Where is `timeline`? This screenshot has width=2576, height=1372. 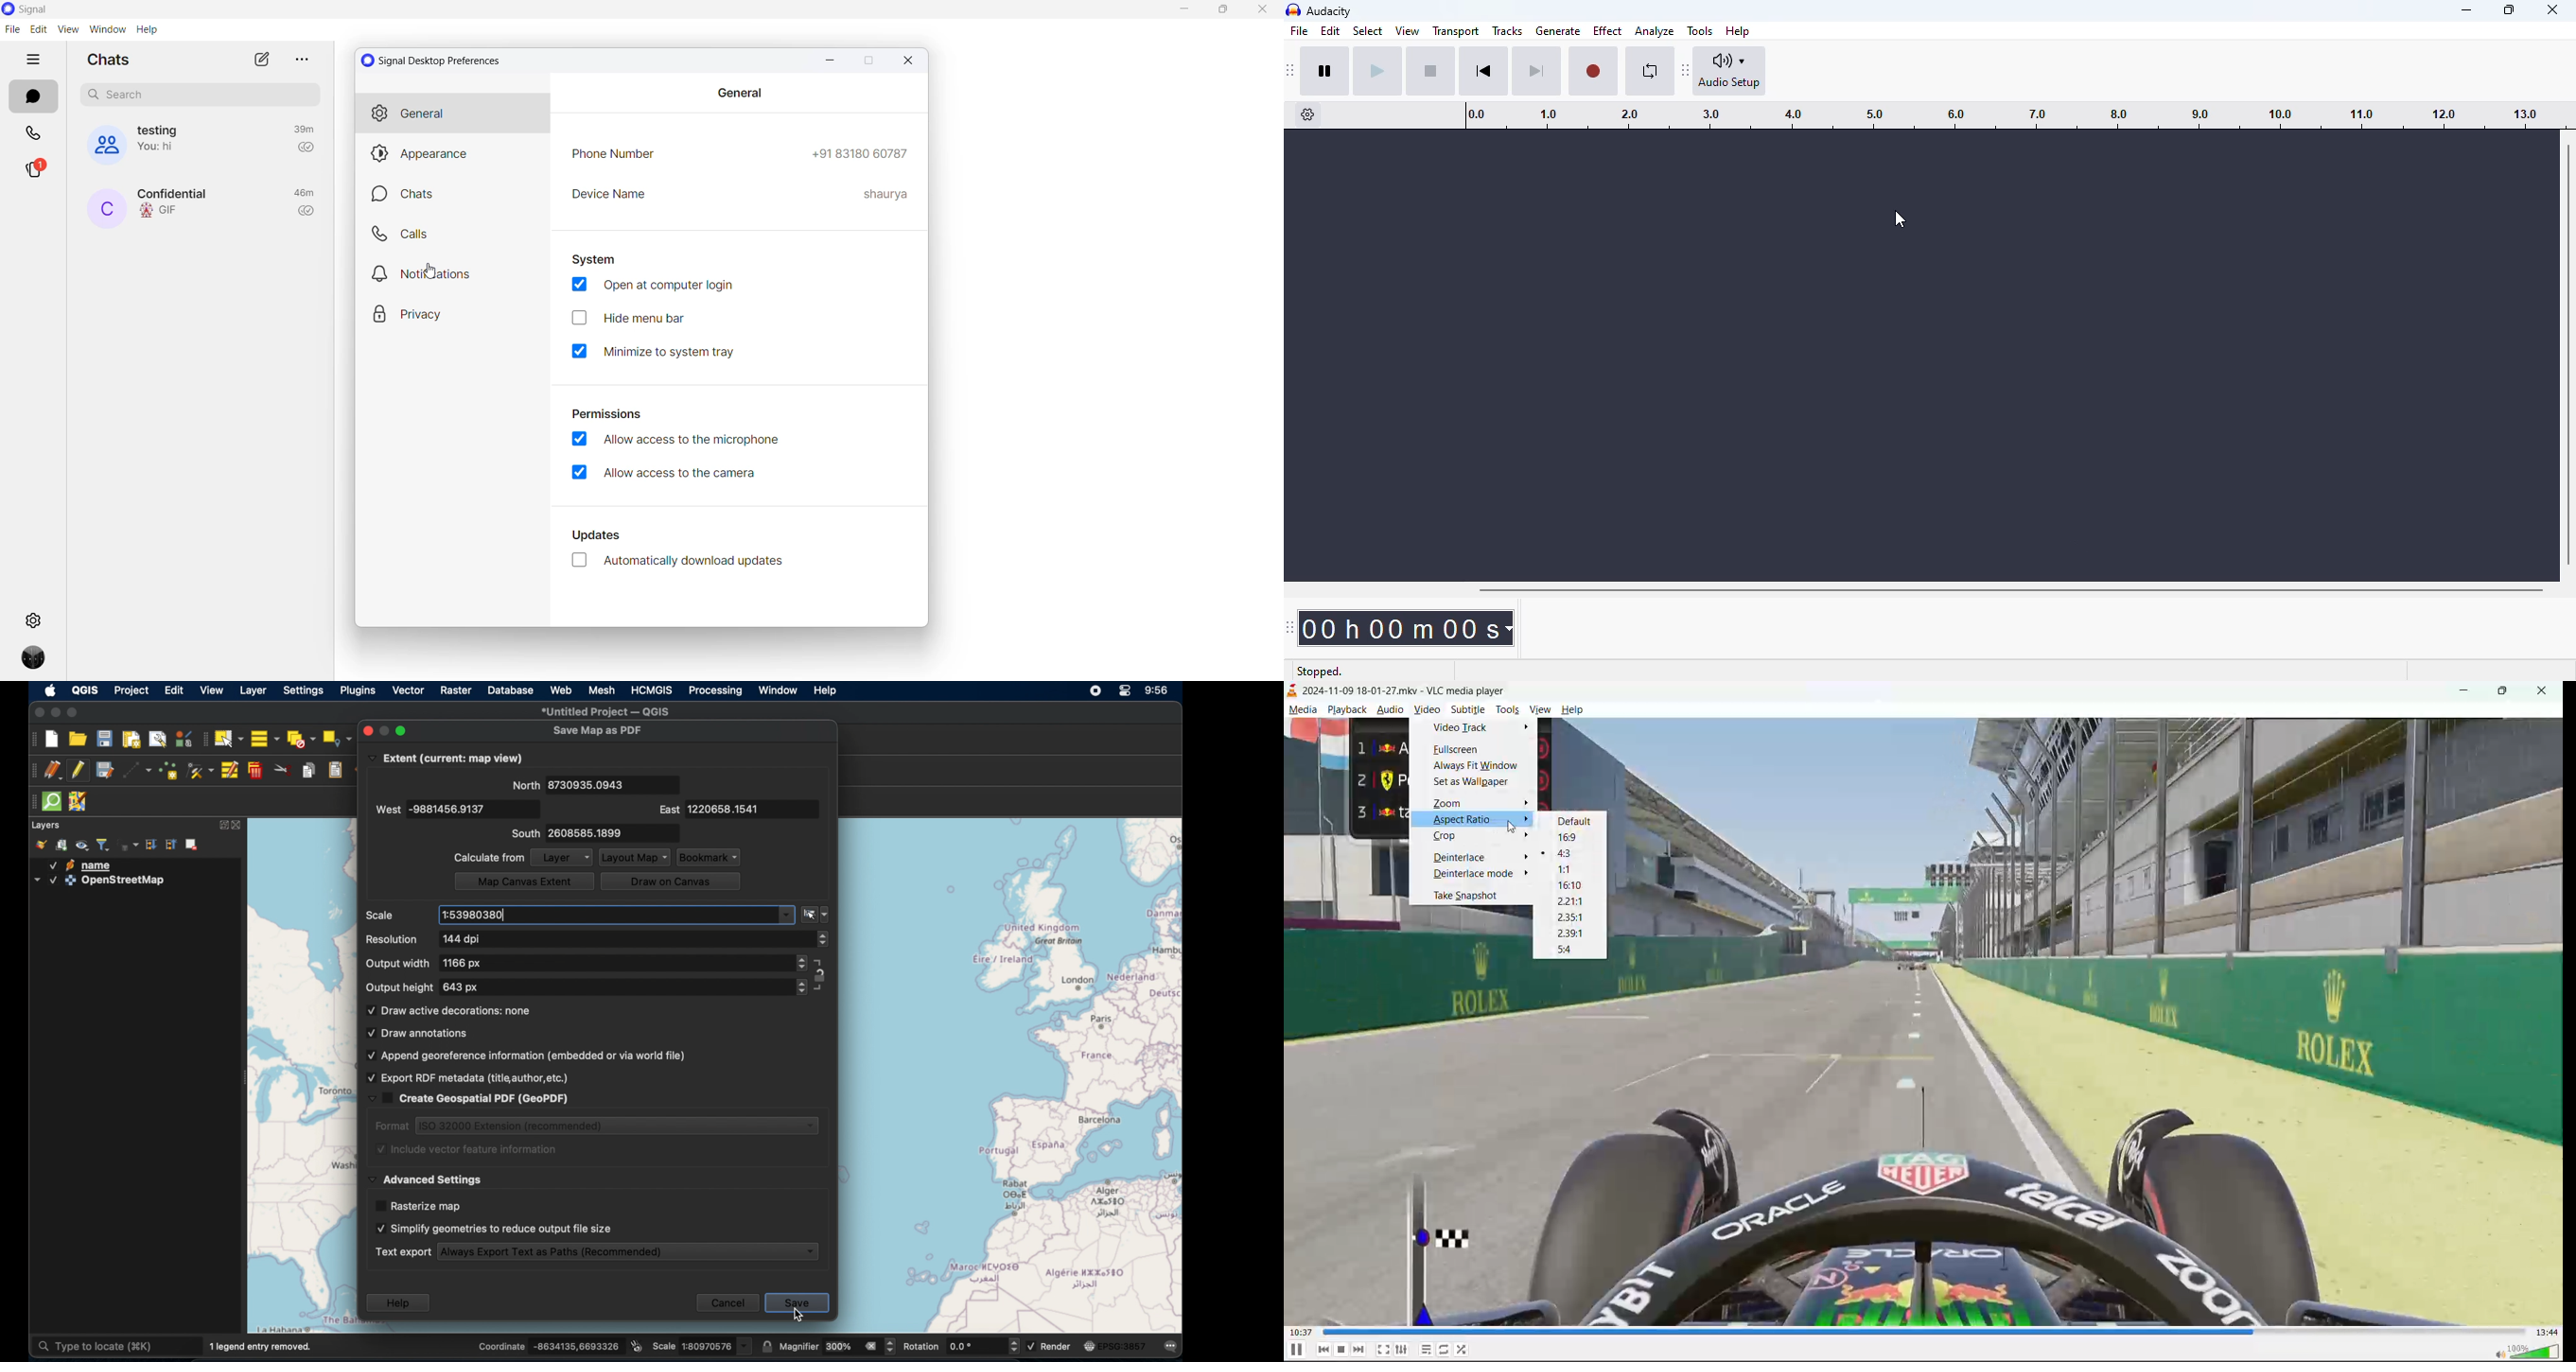
timeline is located at coordinates (2005, 114).